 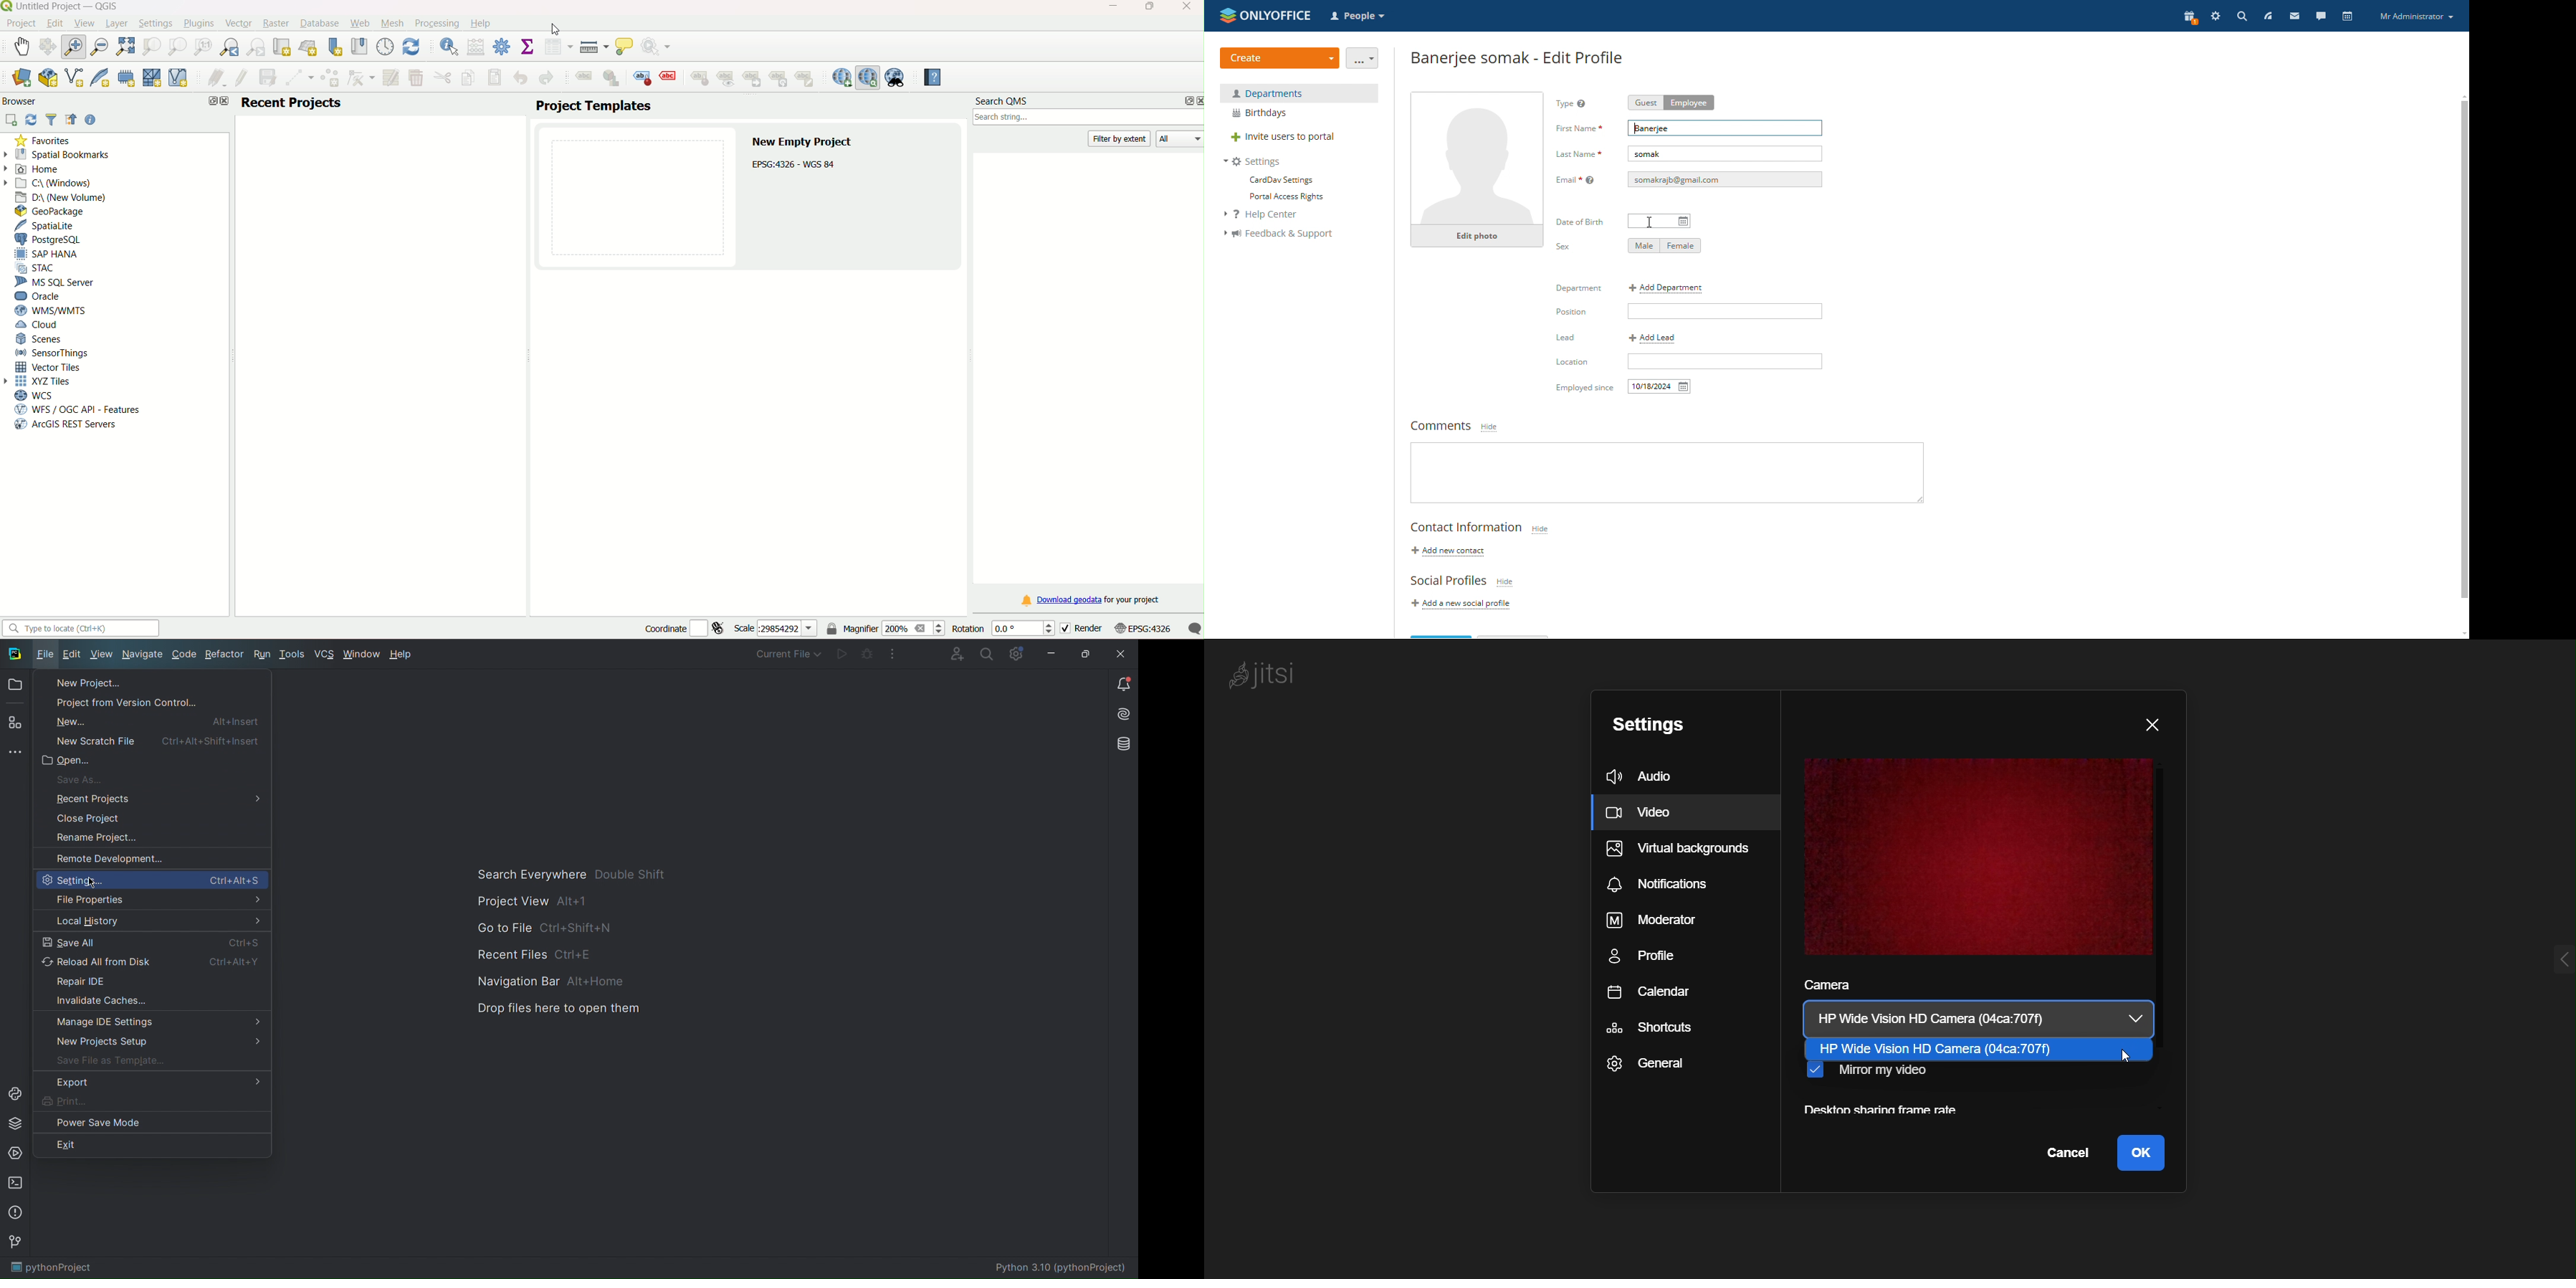 What do you see at coordinates (160, 739) in the screenshot?
I see `New Scratch File` at bounding box center [160, 739].